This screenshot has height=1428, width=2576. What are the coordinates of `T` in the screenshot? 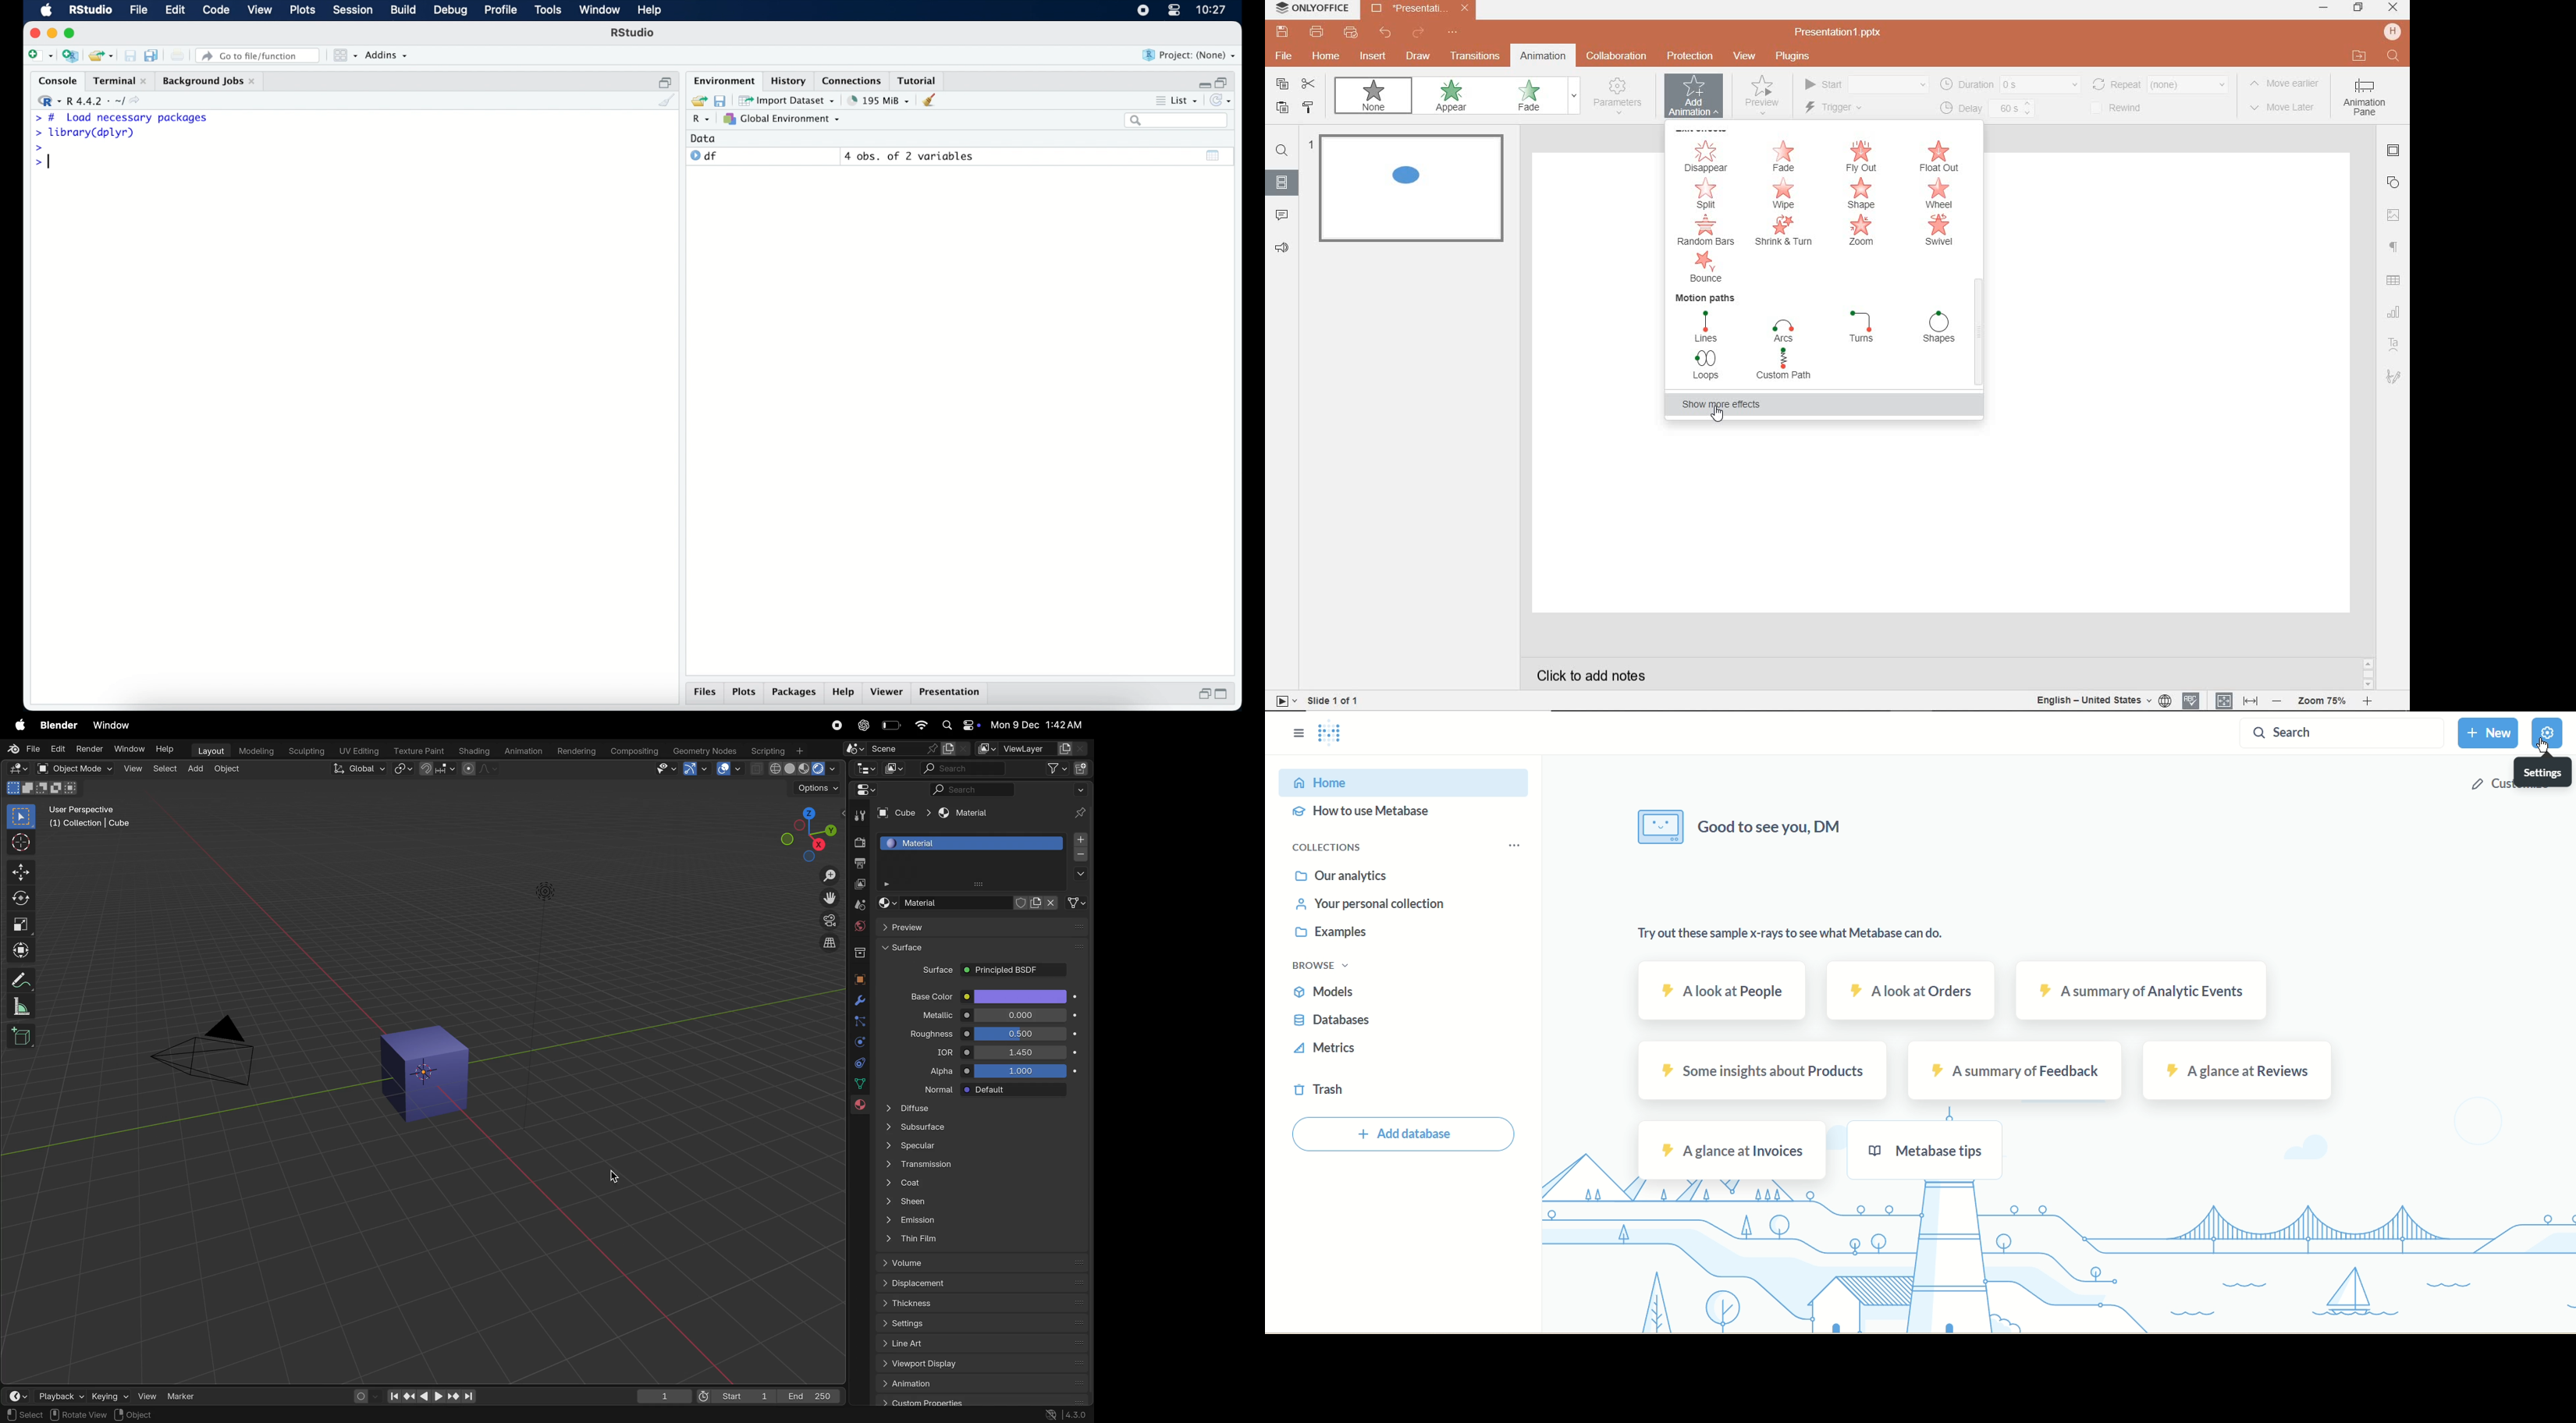 It's located at (1863, 326).